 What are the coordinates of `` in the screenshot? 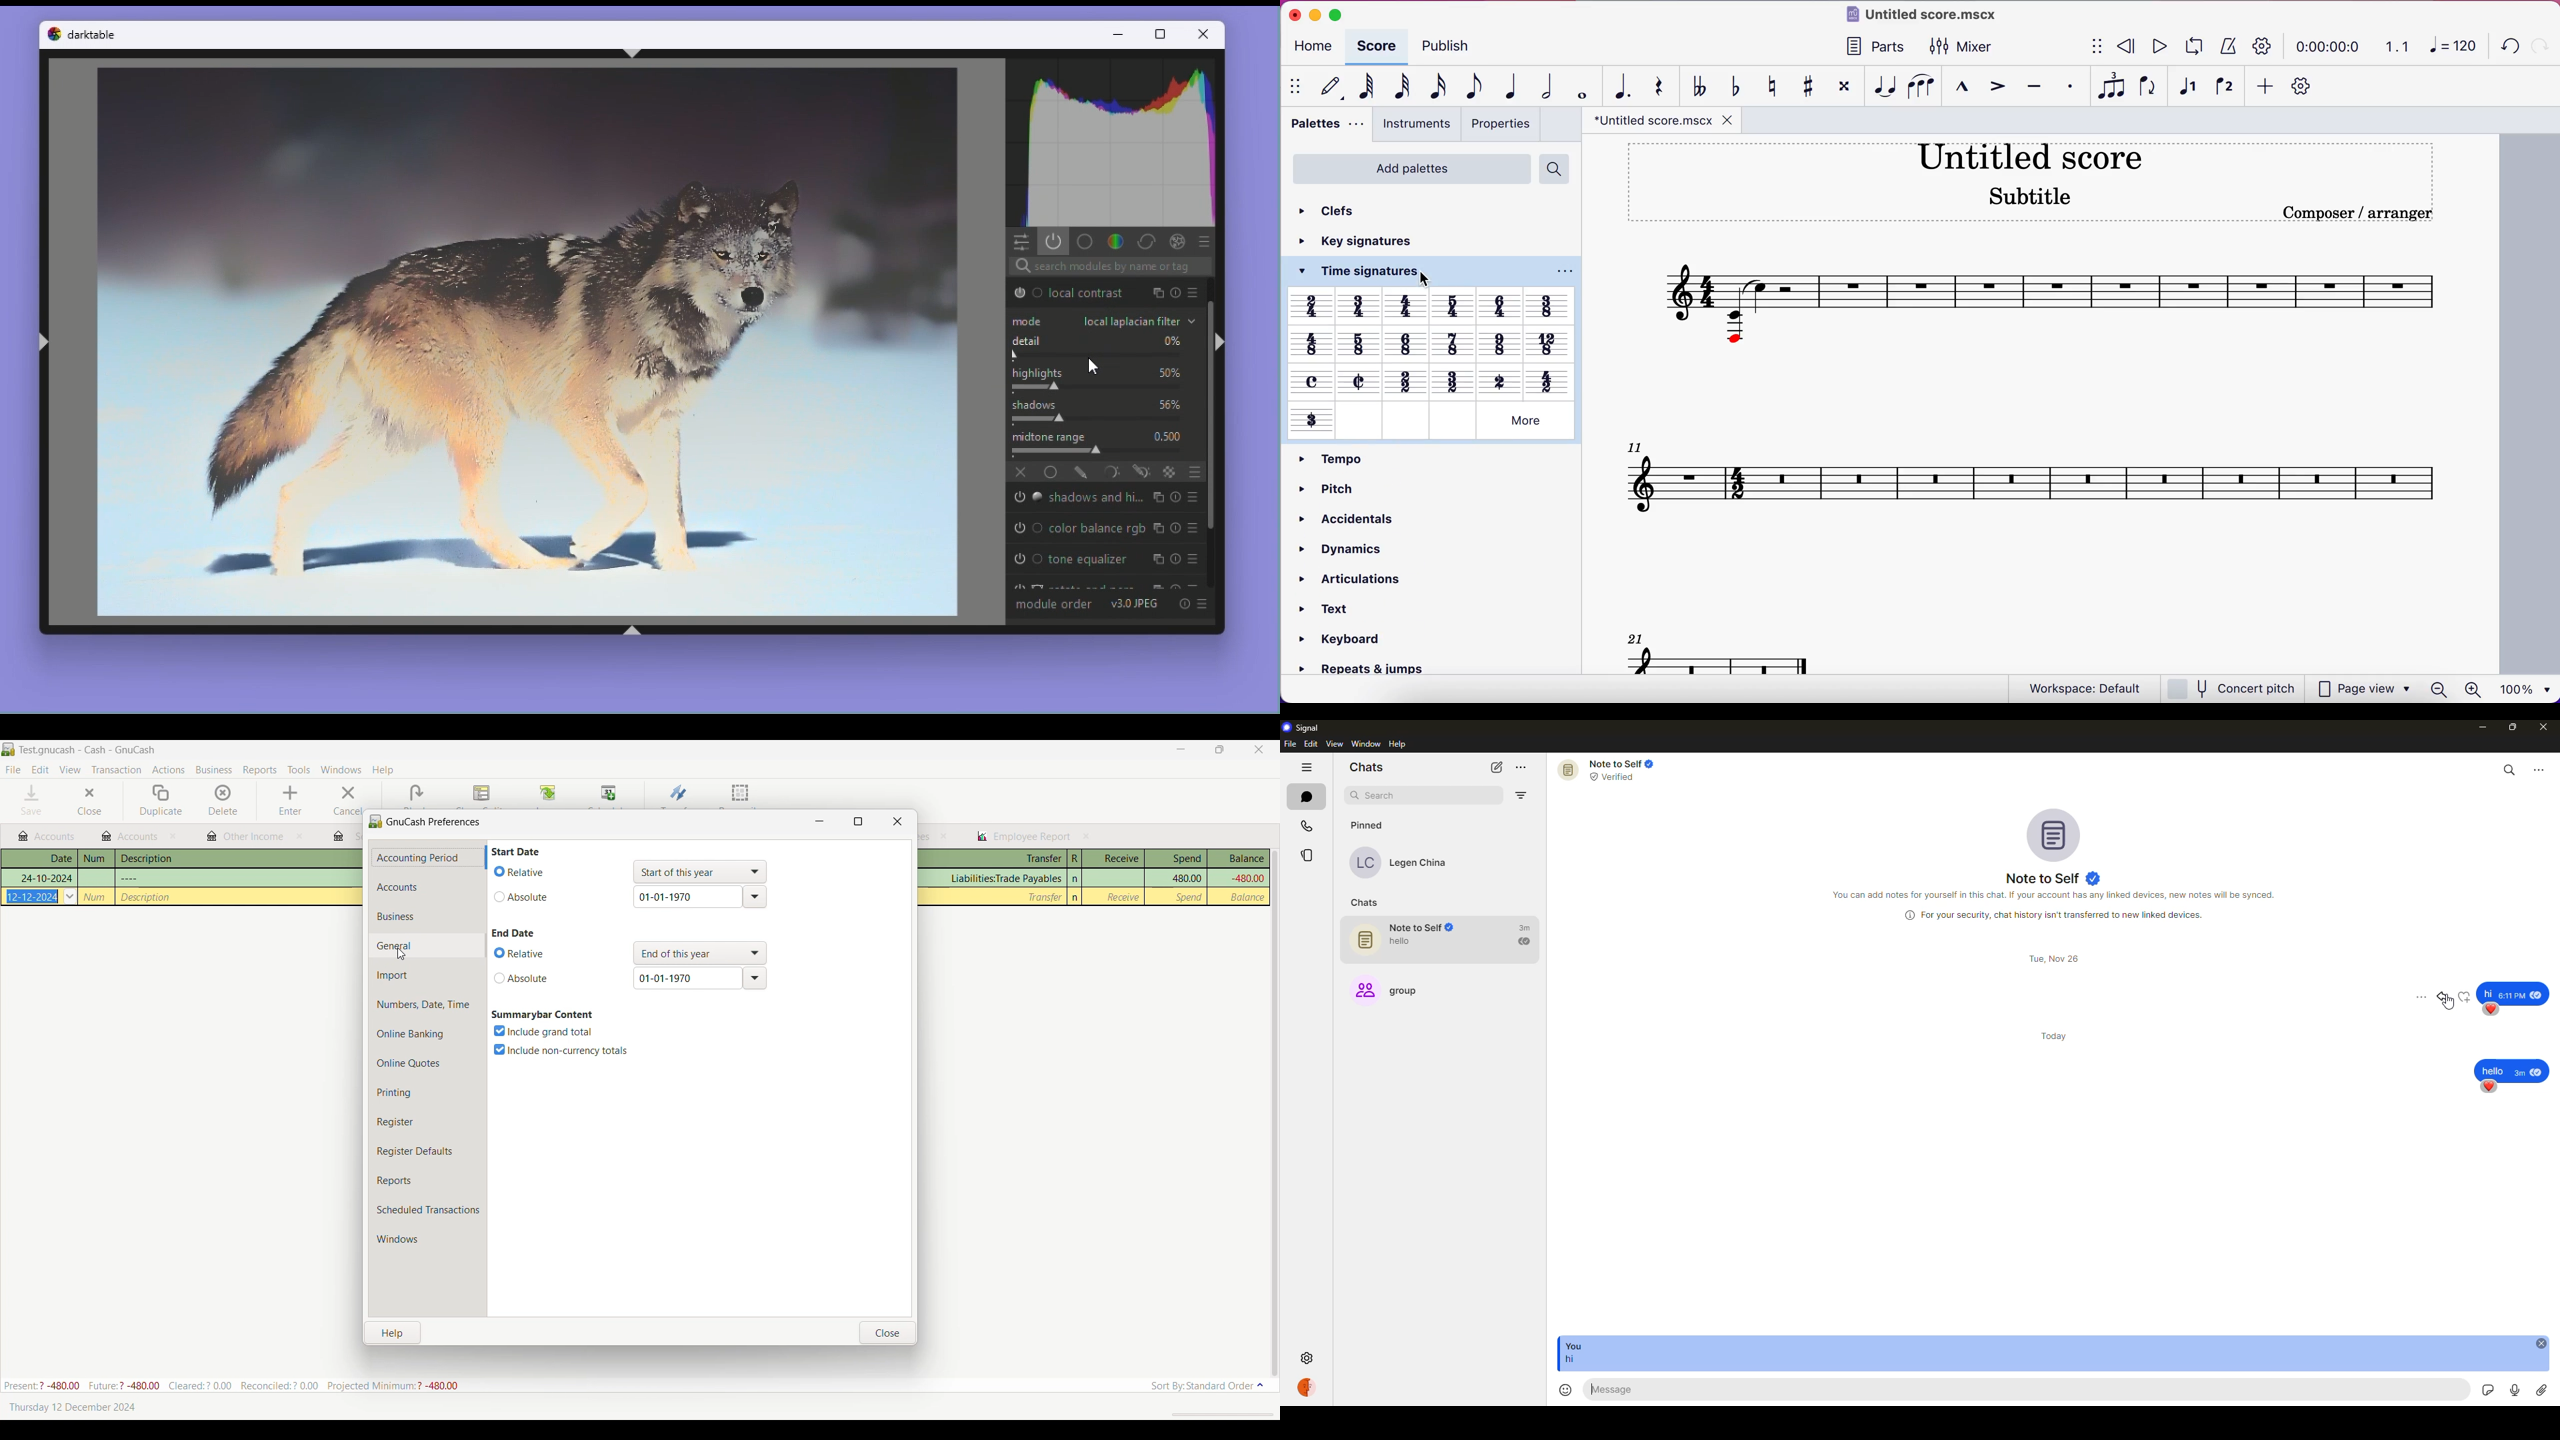 It's located at (1179, 242).